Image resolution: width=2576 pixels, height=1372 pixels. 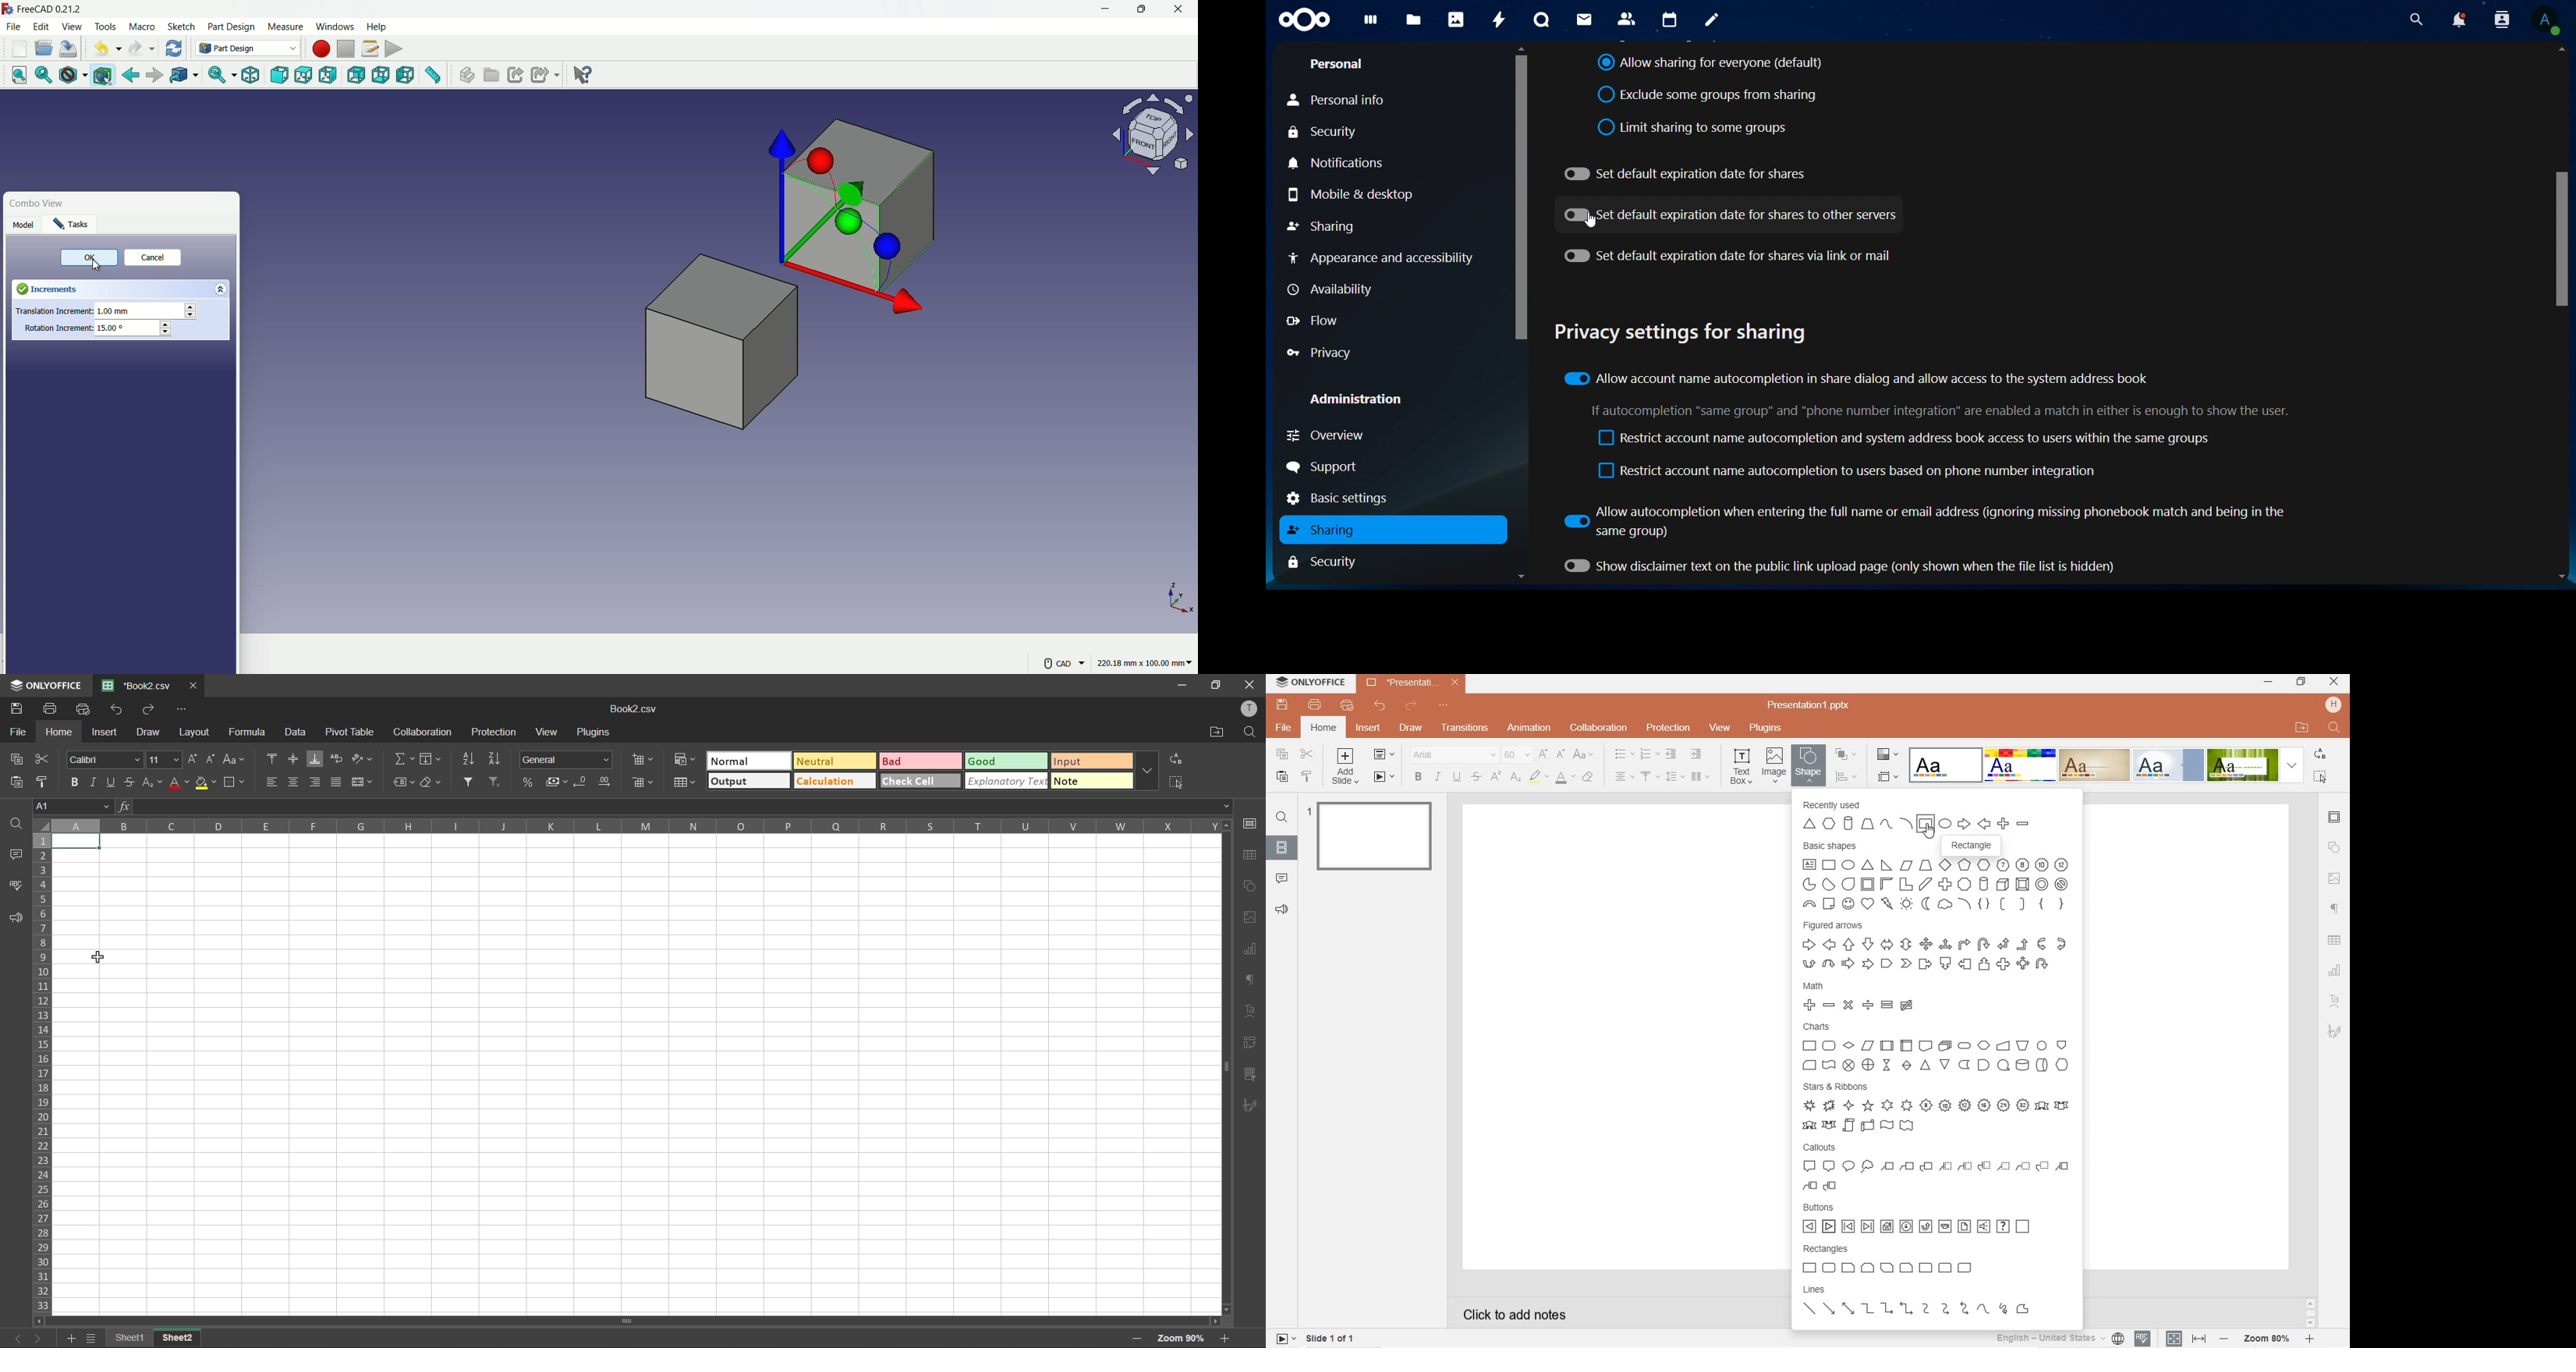 I want to click on increment font size, so click(x=1544, y=754).